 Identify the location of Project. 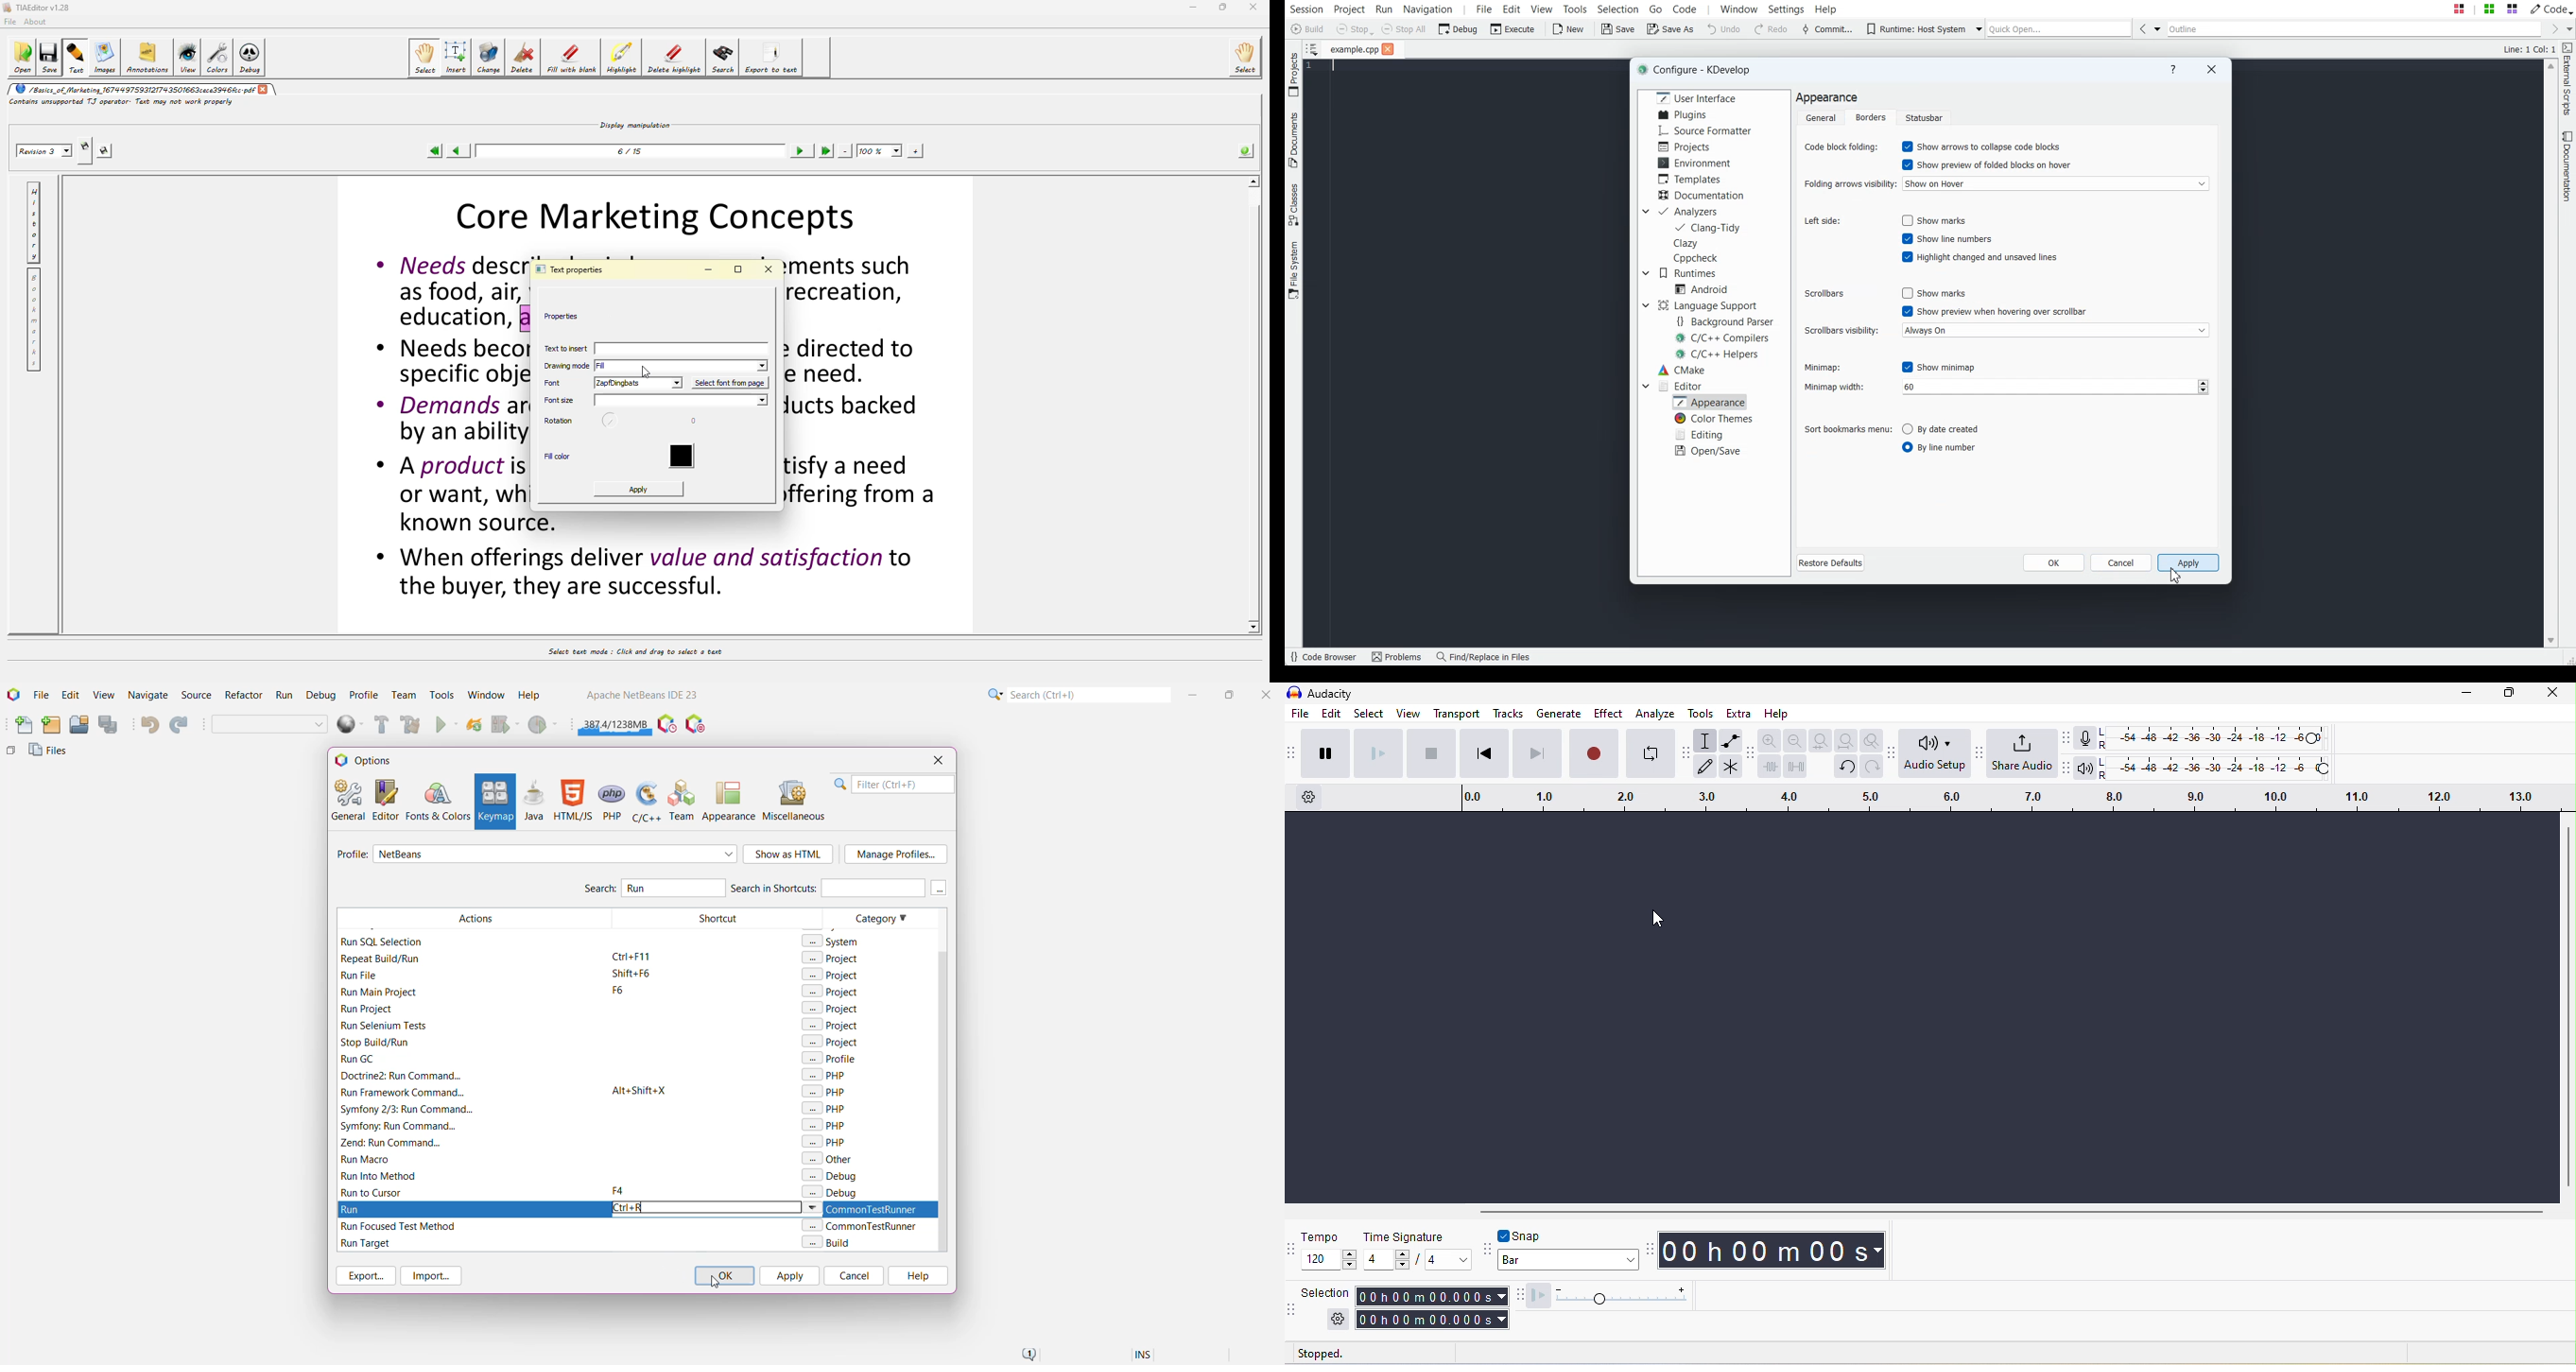
(1349, 9).